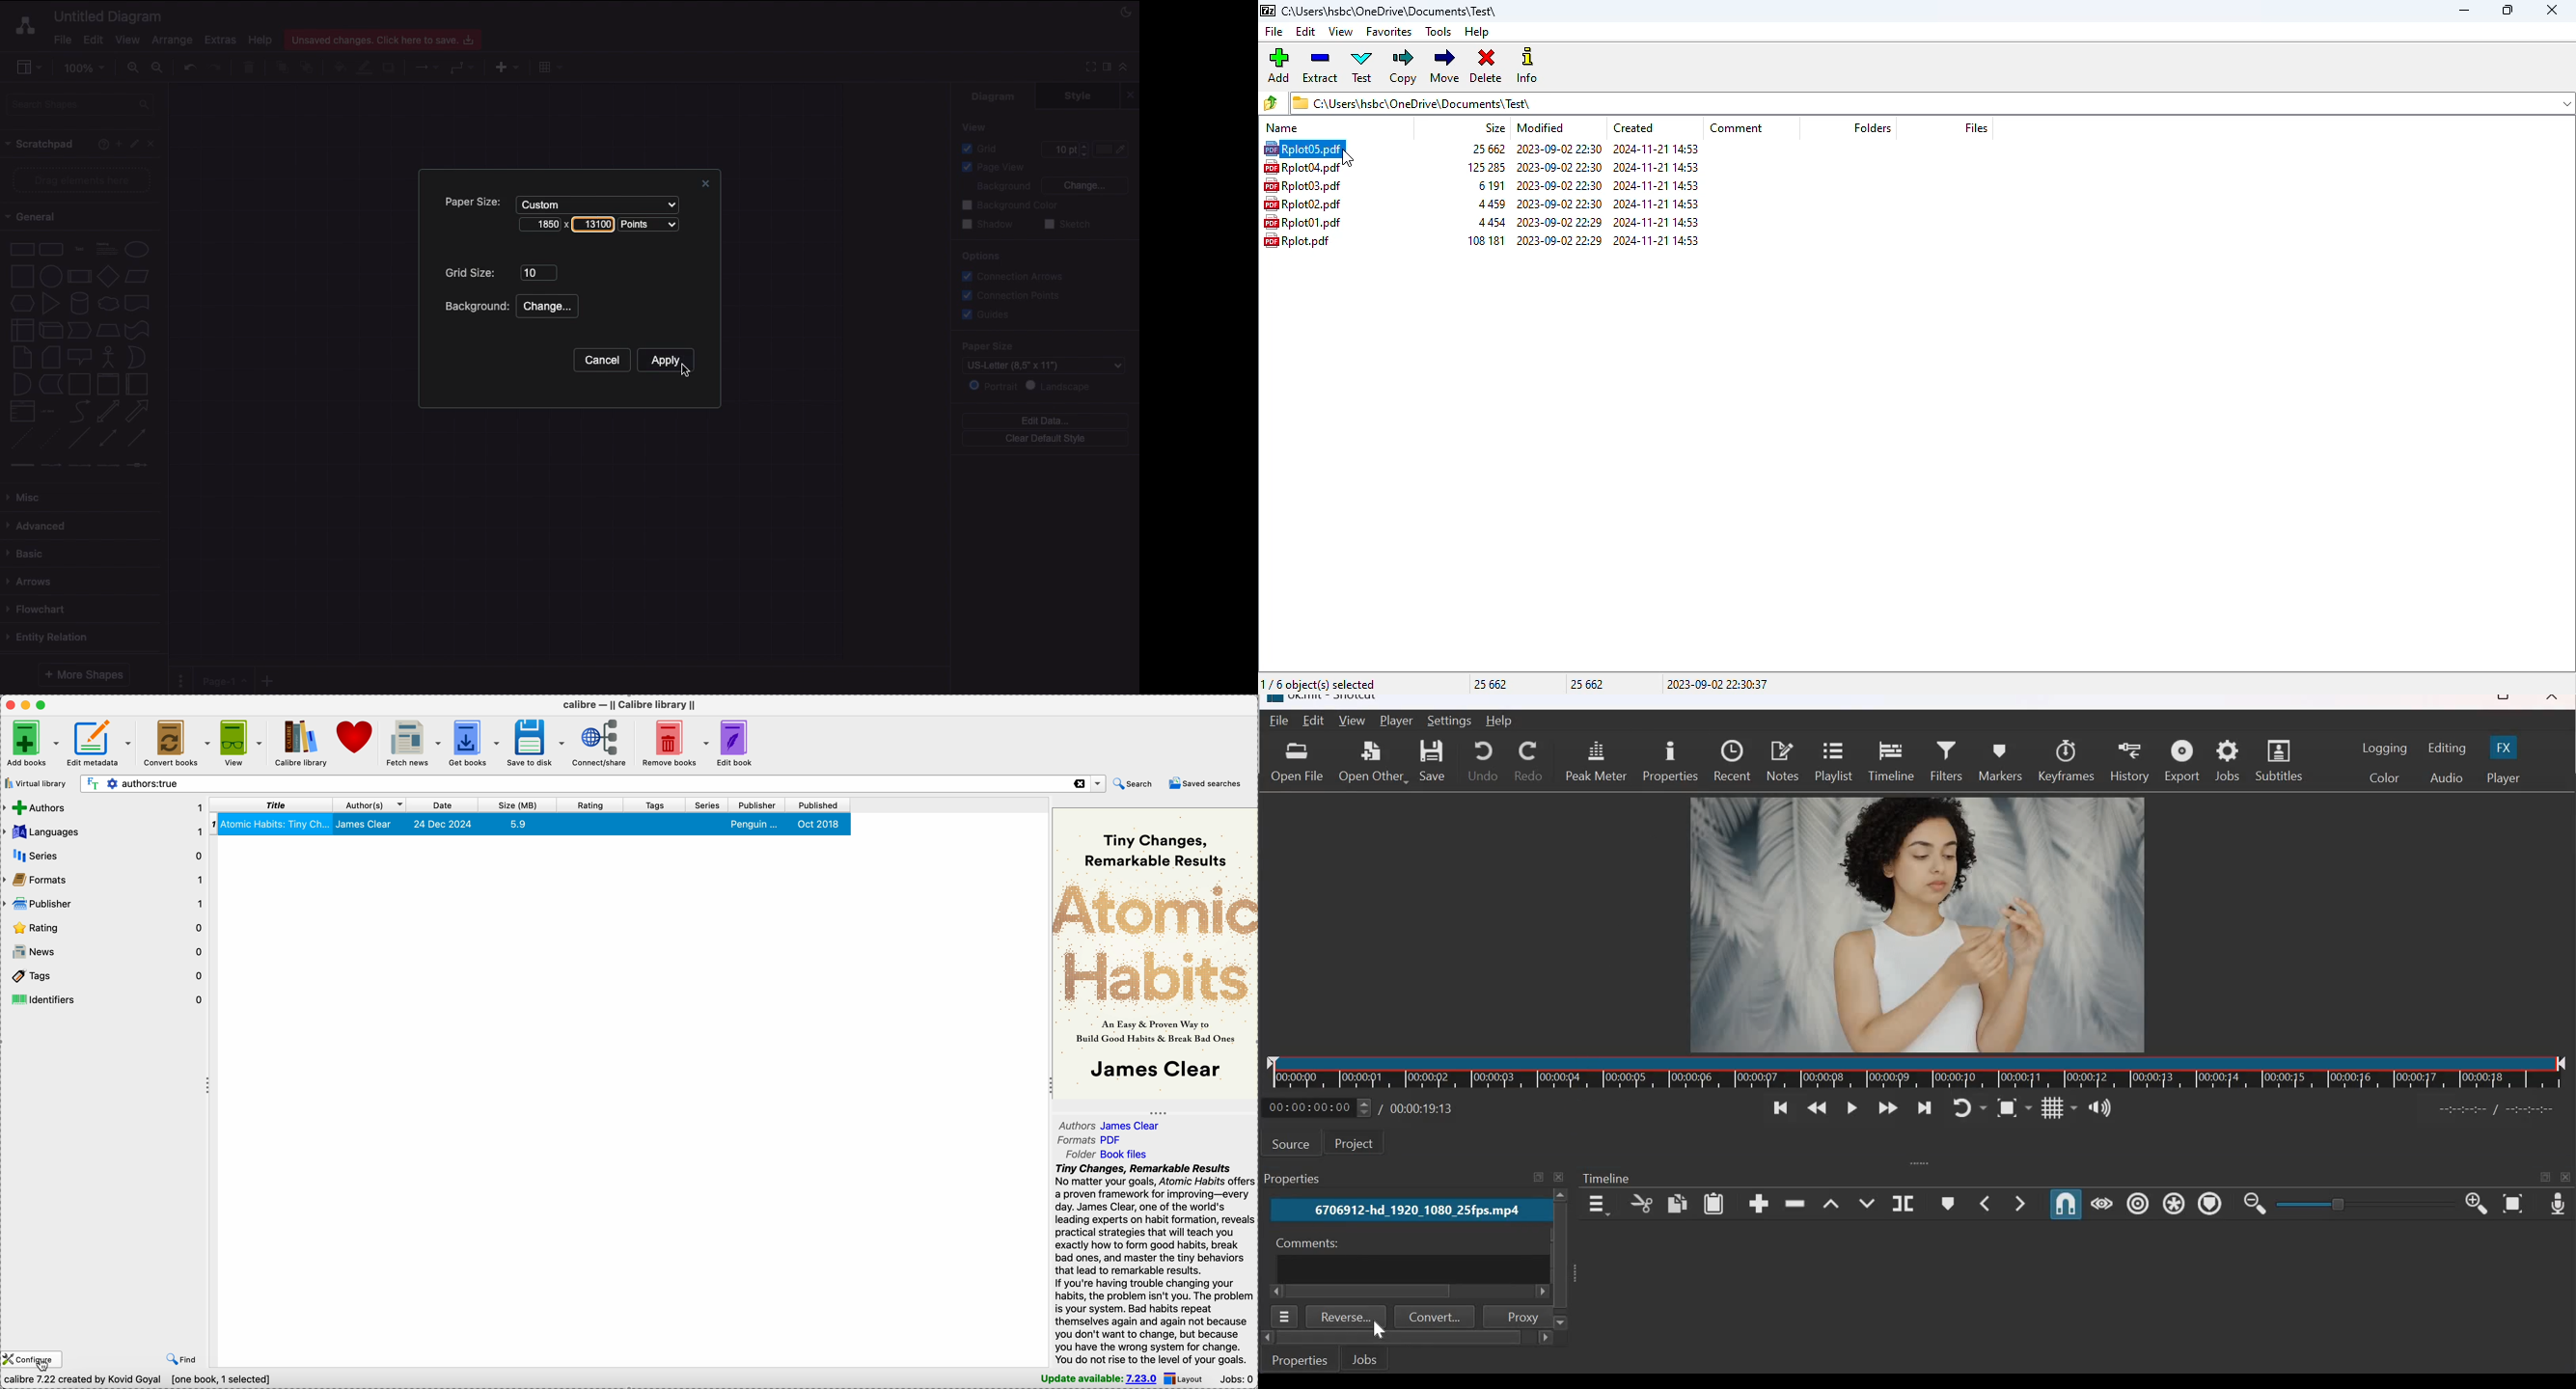 The width and height of the screenshot is (2576, 1400). What do you see at coordinates (39, 609) in the screenshot?
I see `Flowchart` at bounding box center [39, 609].